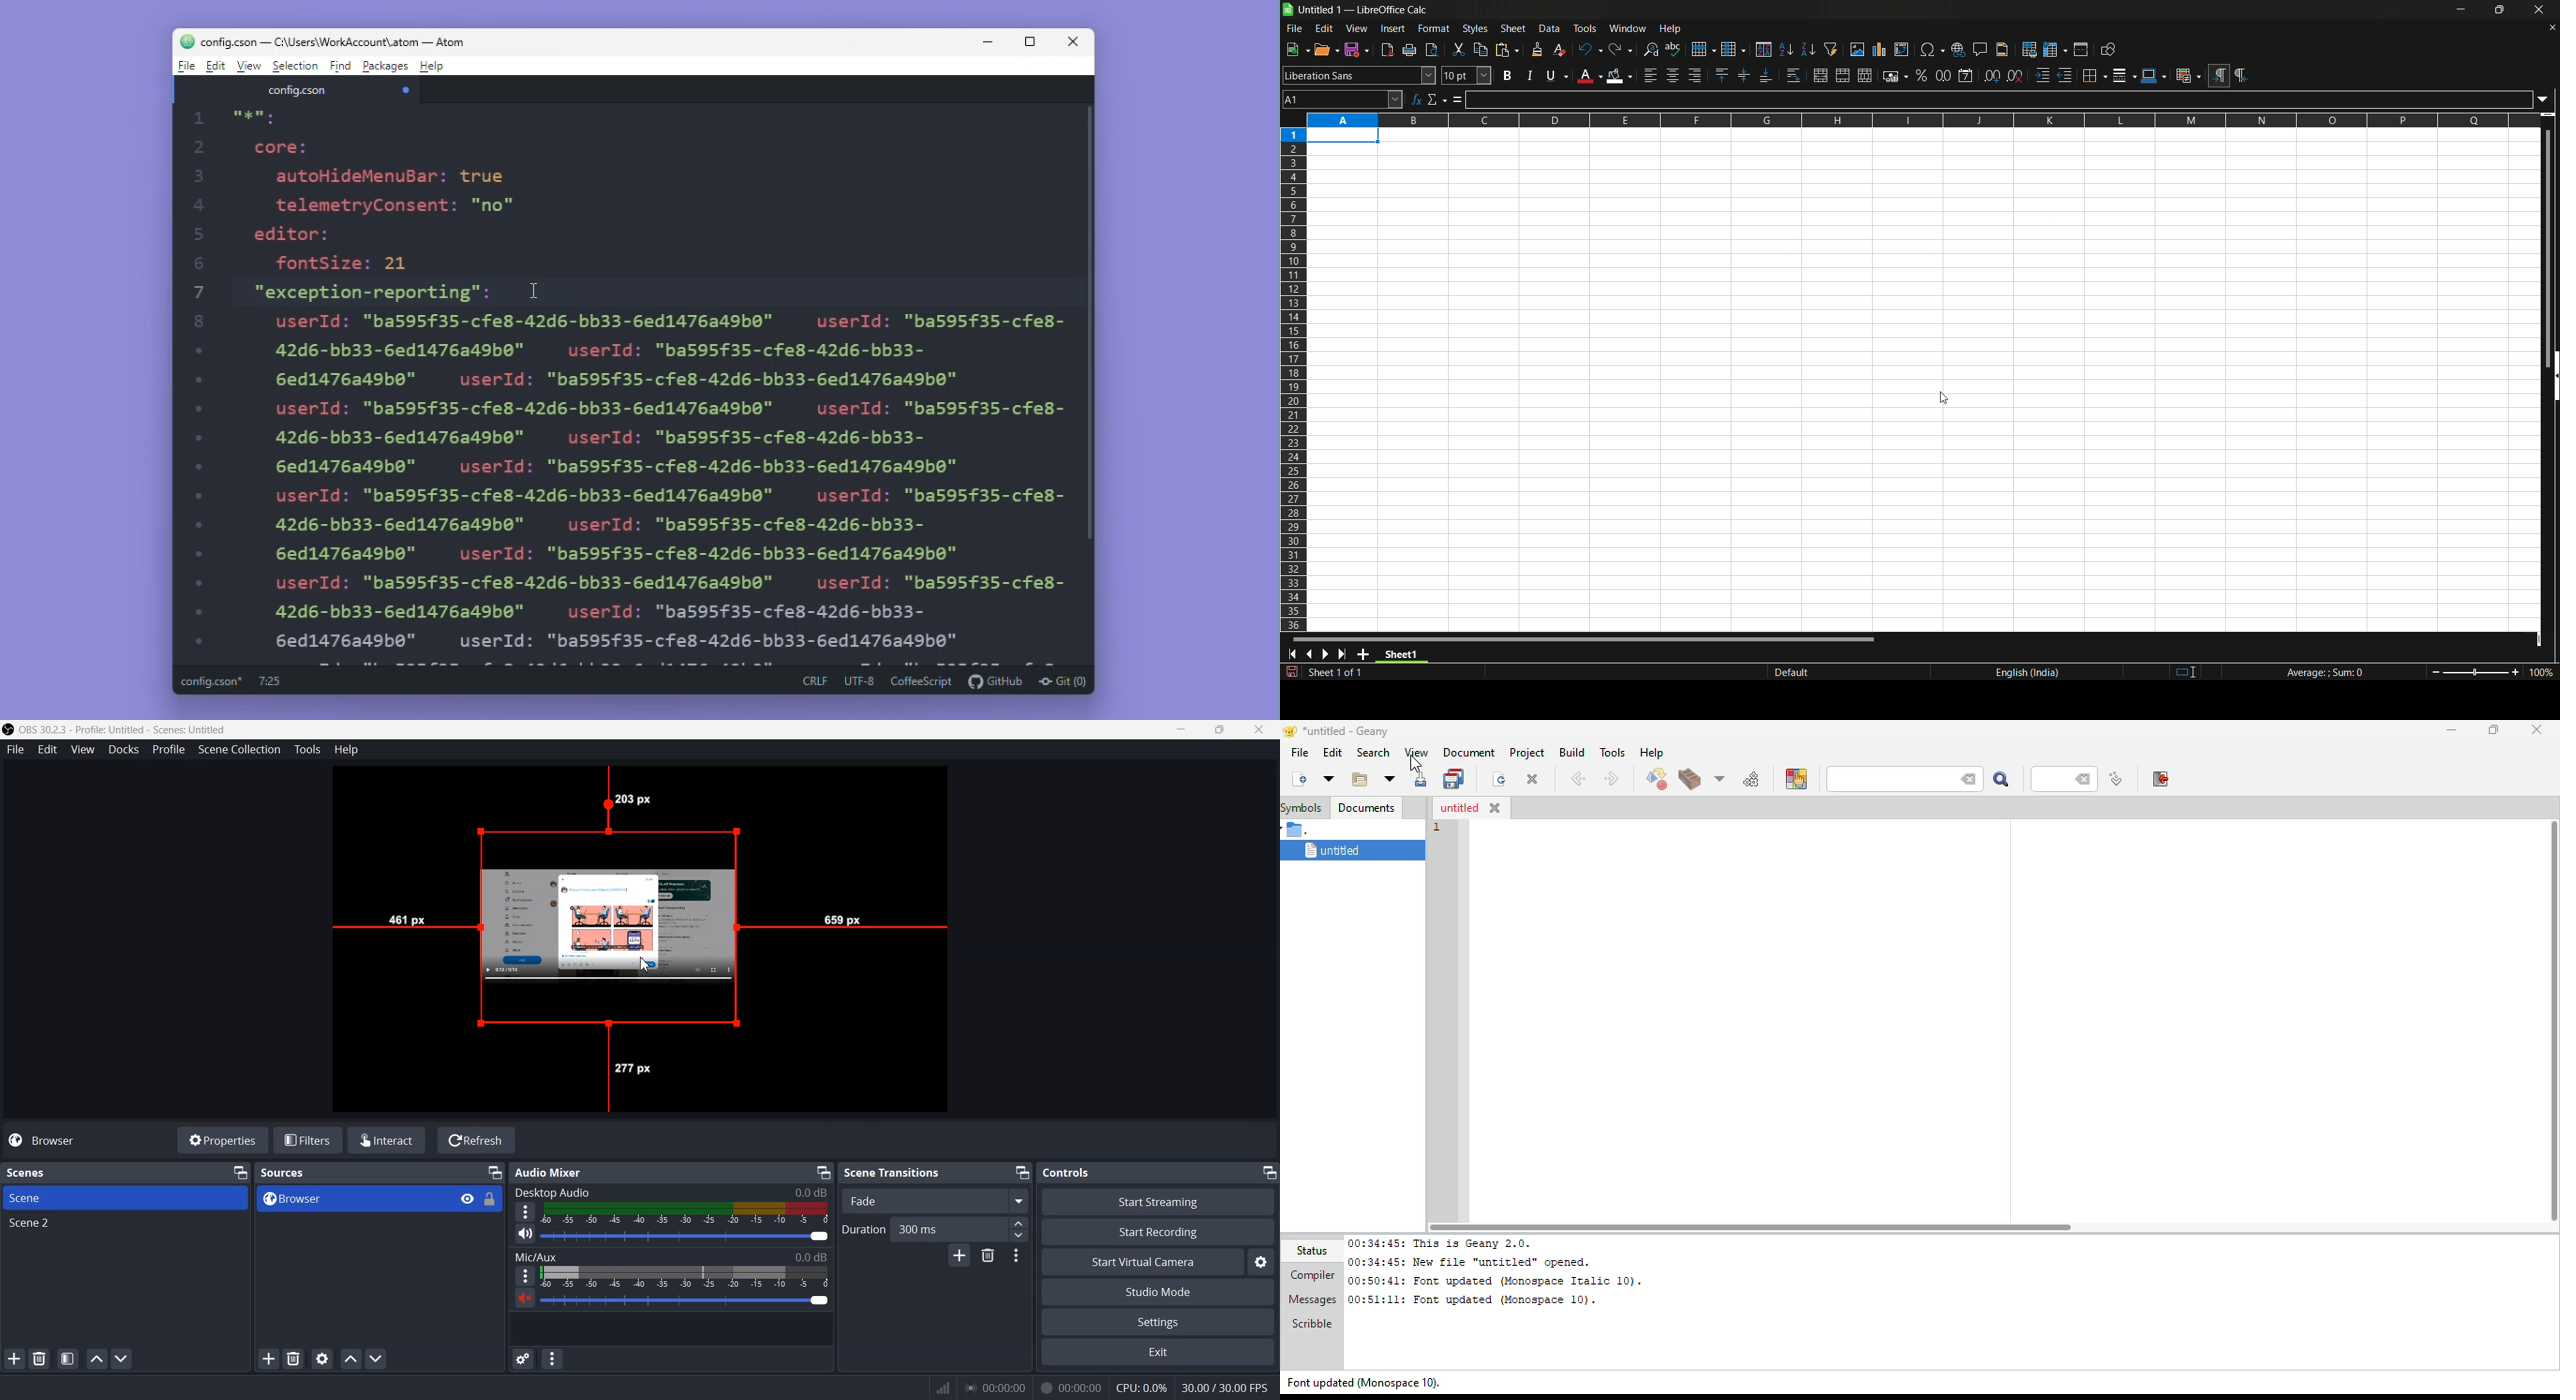 The width and height of the screenshot is (2576, 1400). Describe the element at coordinates (915, 1201) in the screenshot. I see `Fade` at that location.